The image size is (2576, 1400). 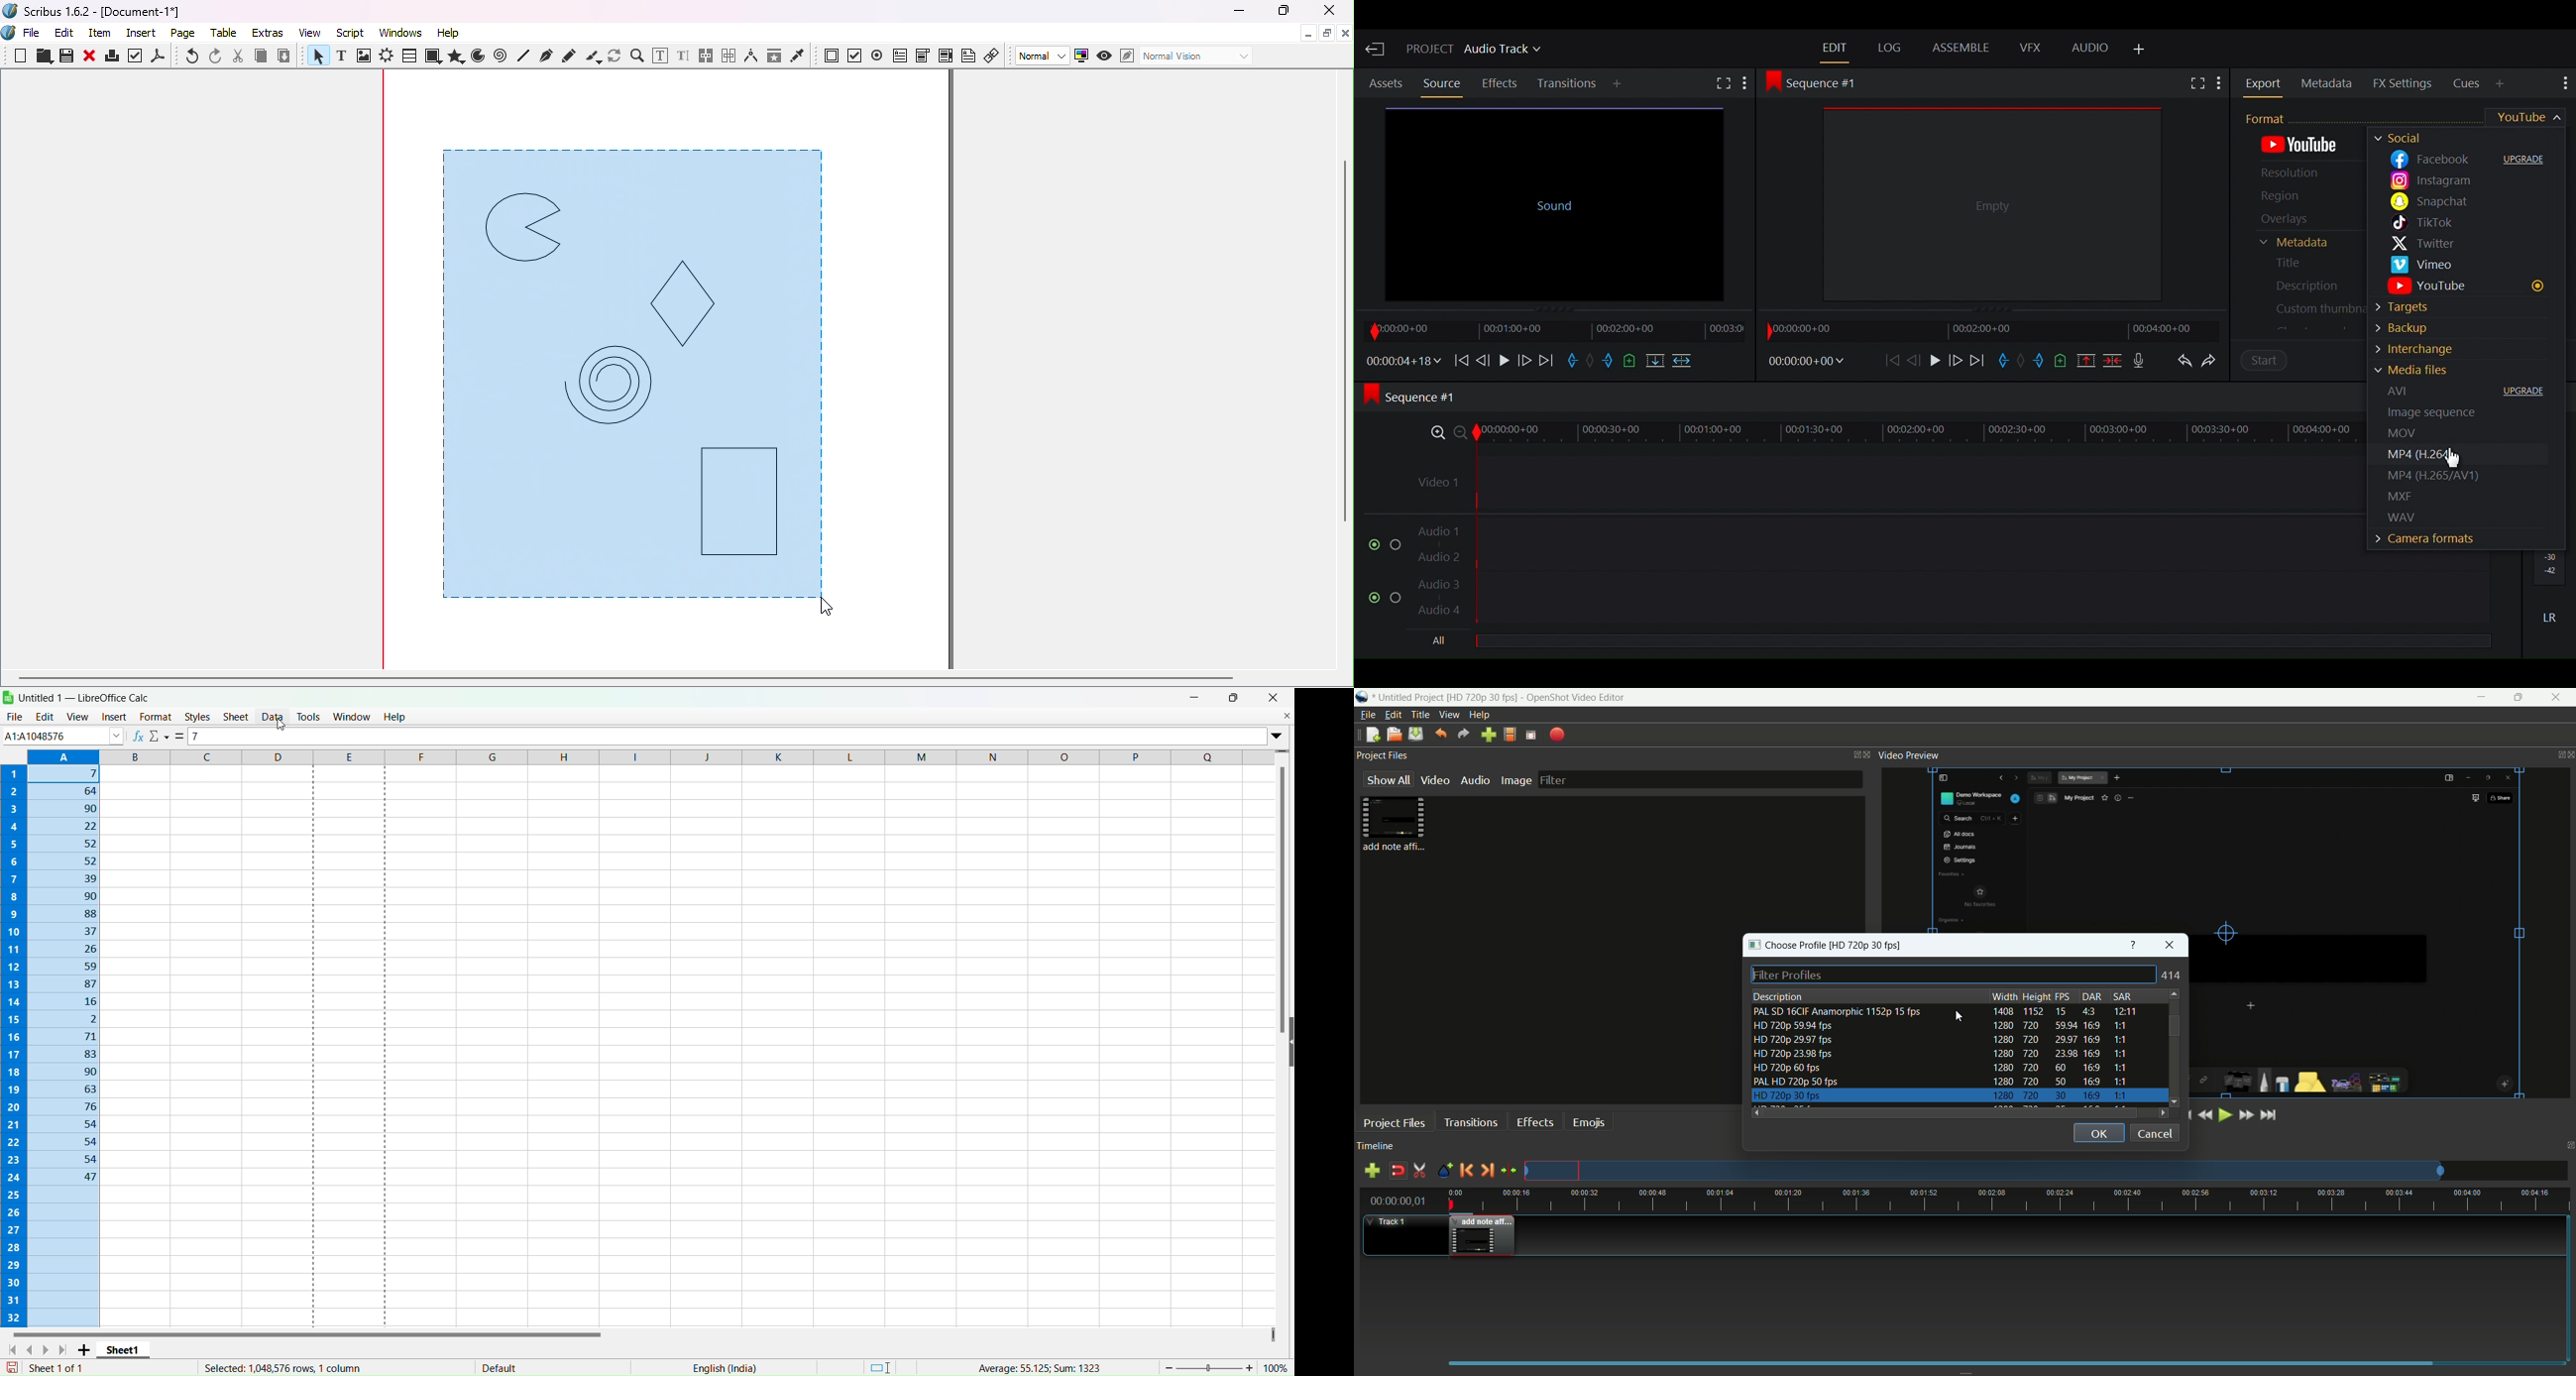 What do you see at coordinates (1196, 697) in the screenshot?
I see `Minimize` at bounding box center [1196, 697].